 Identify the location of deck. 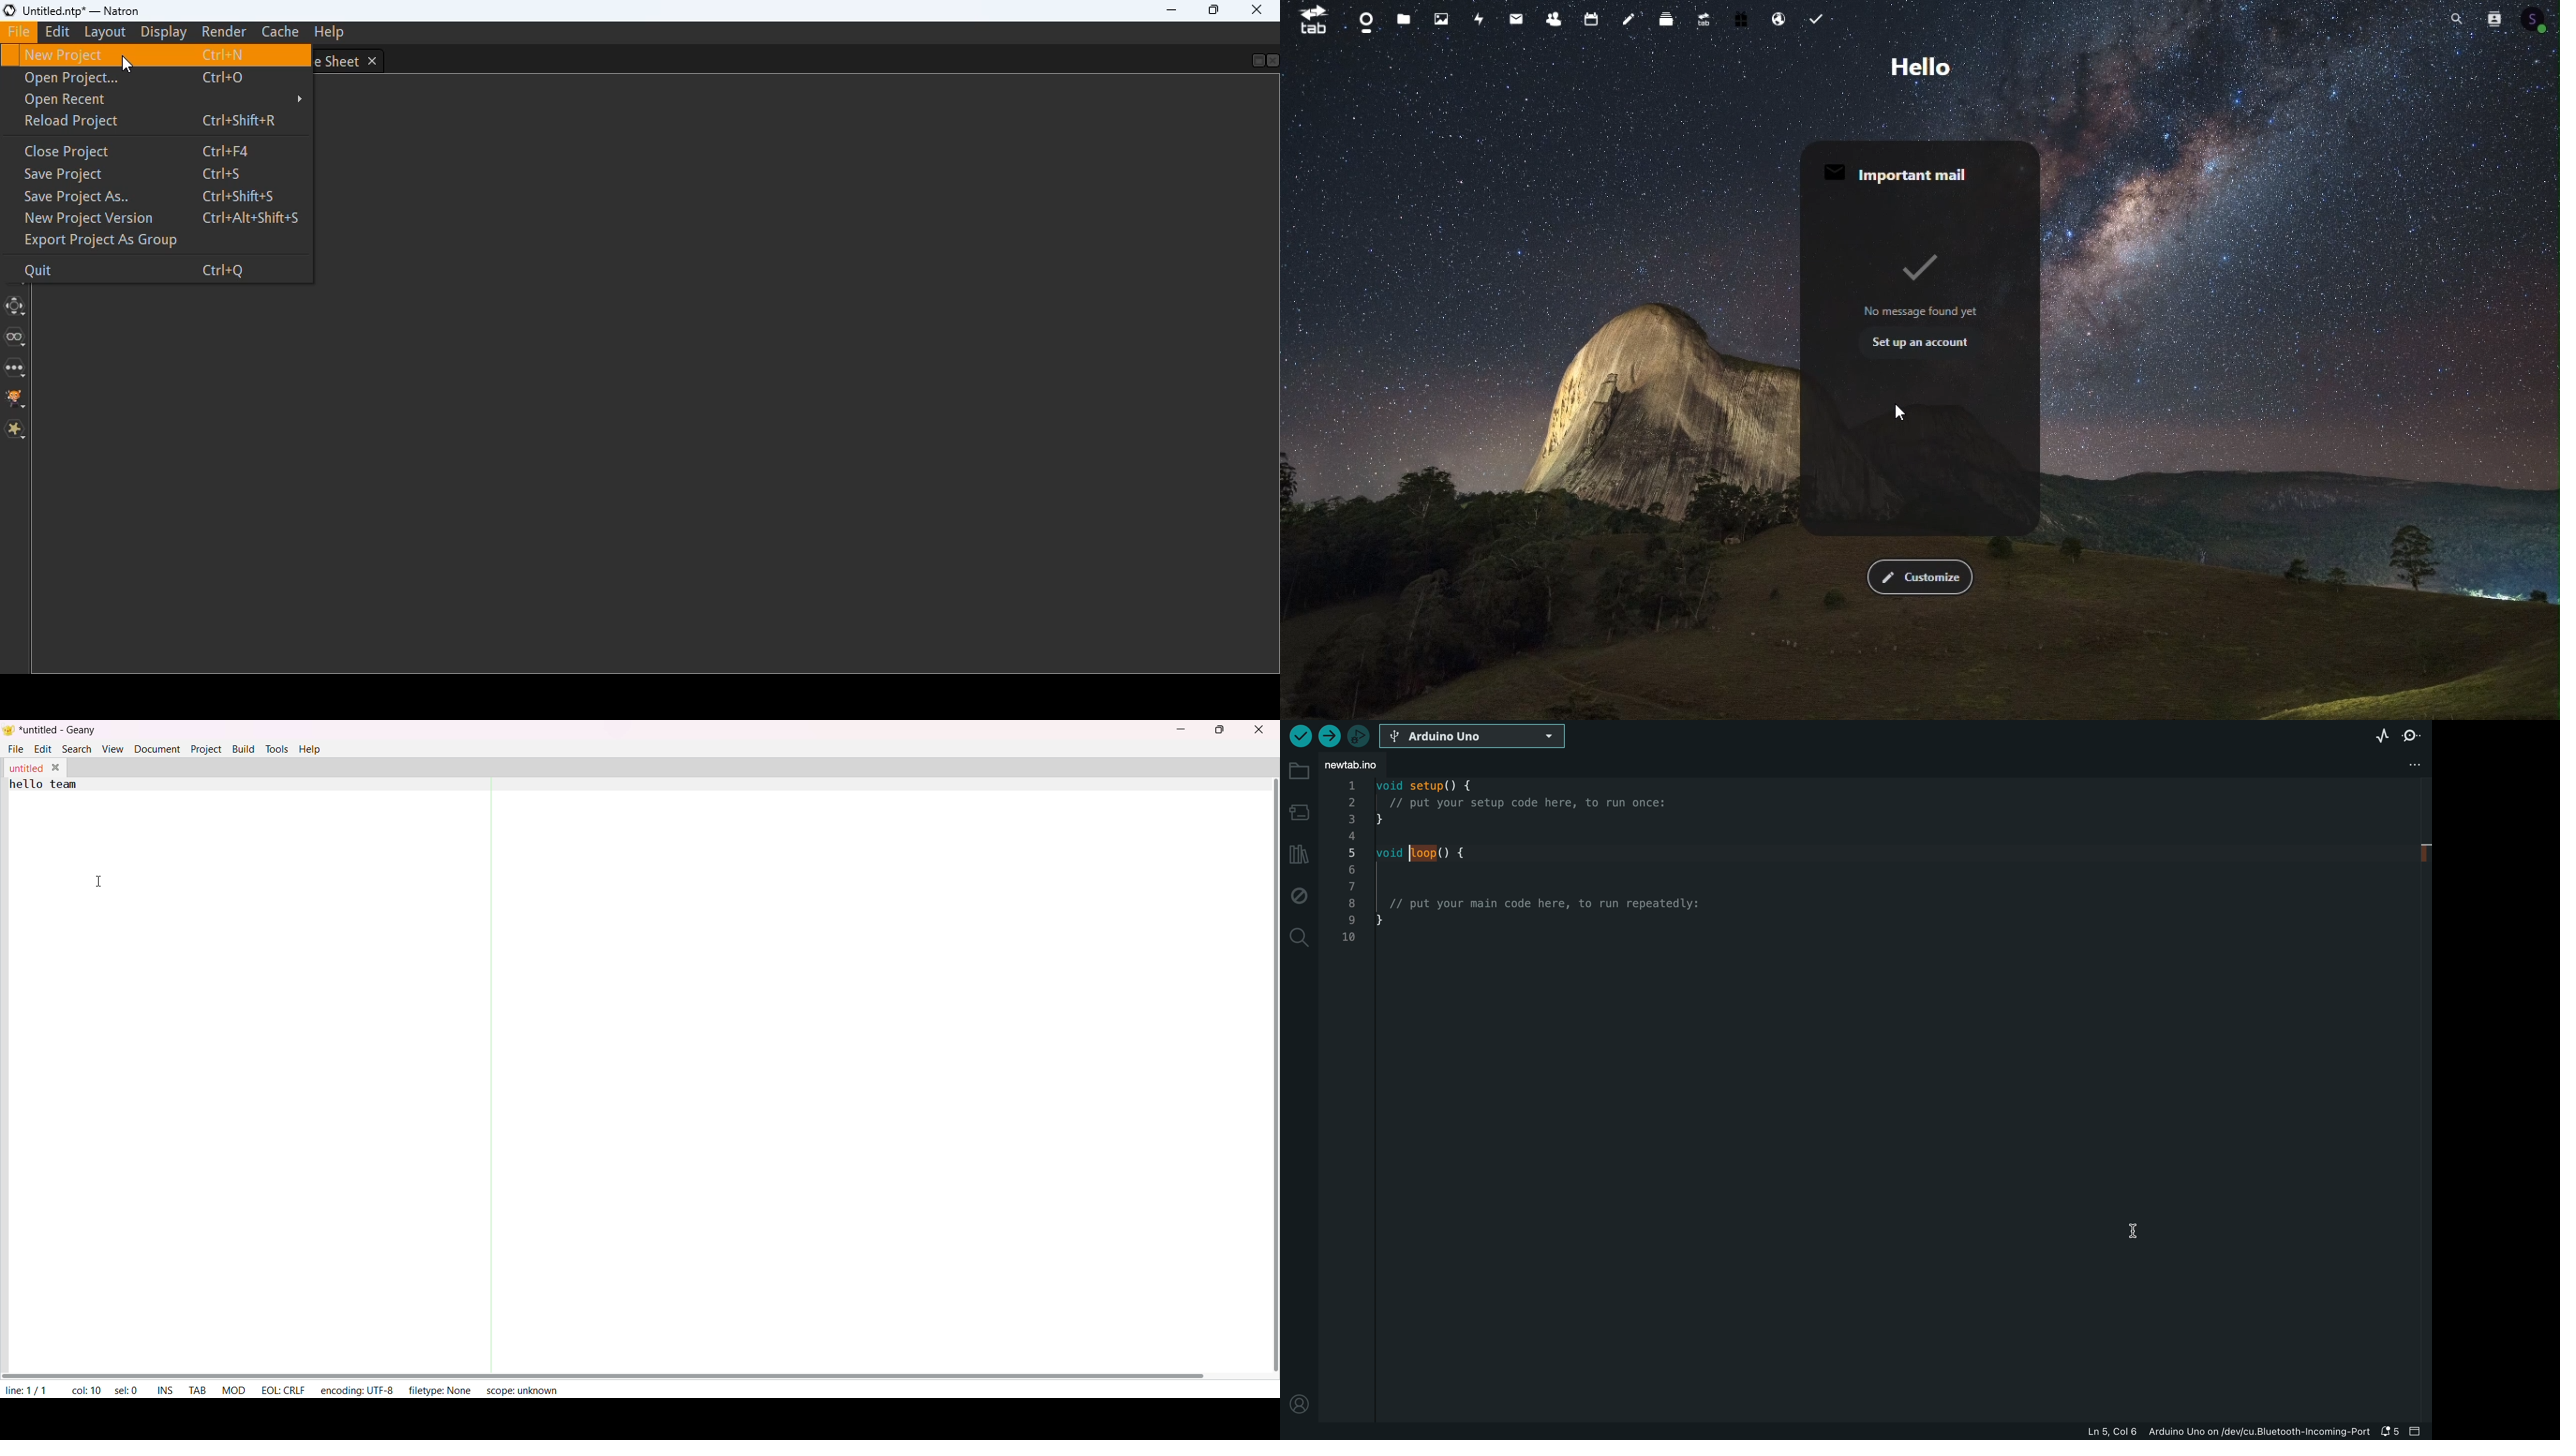
(1666, 17).